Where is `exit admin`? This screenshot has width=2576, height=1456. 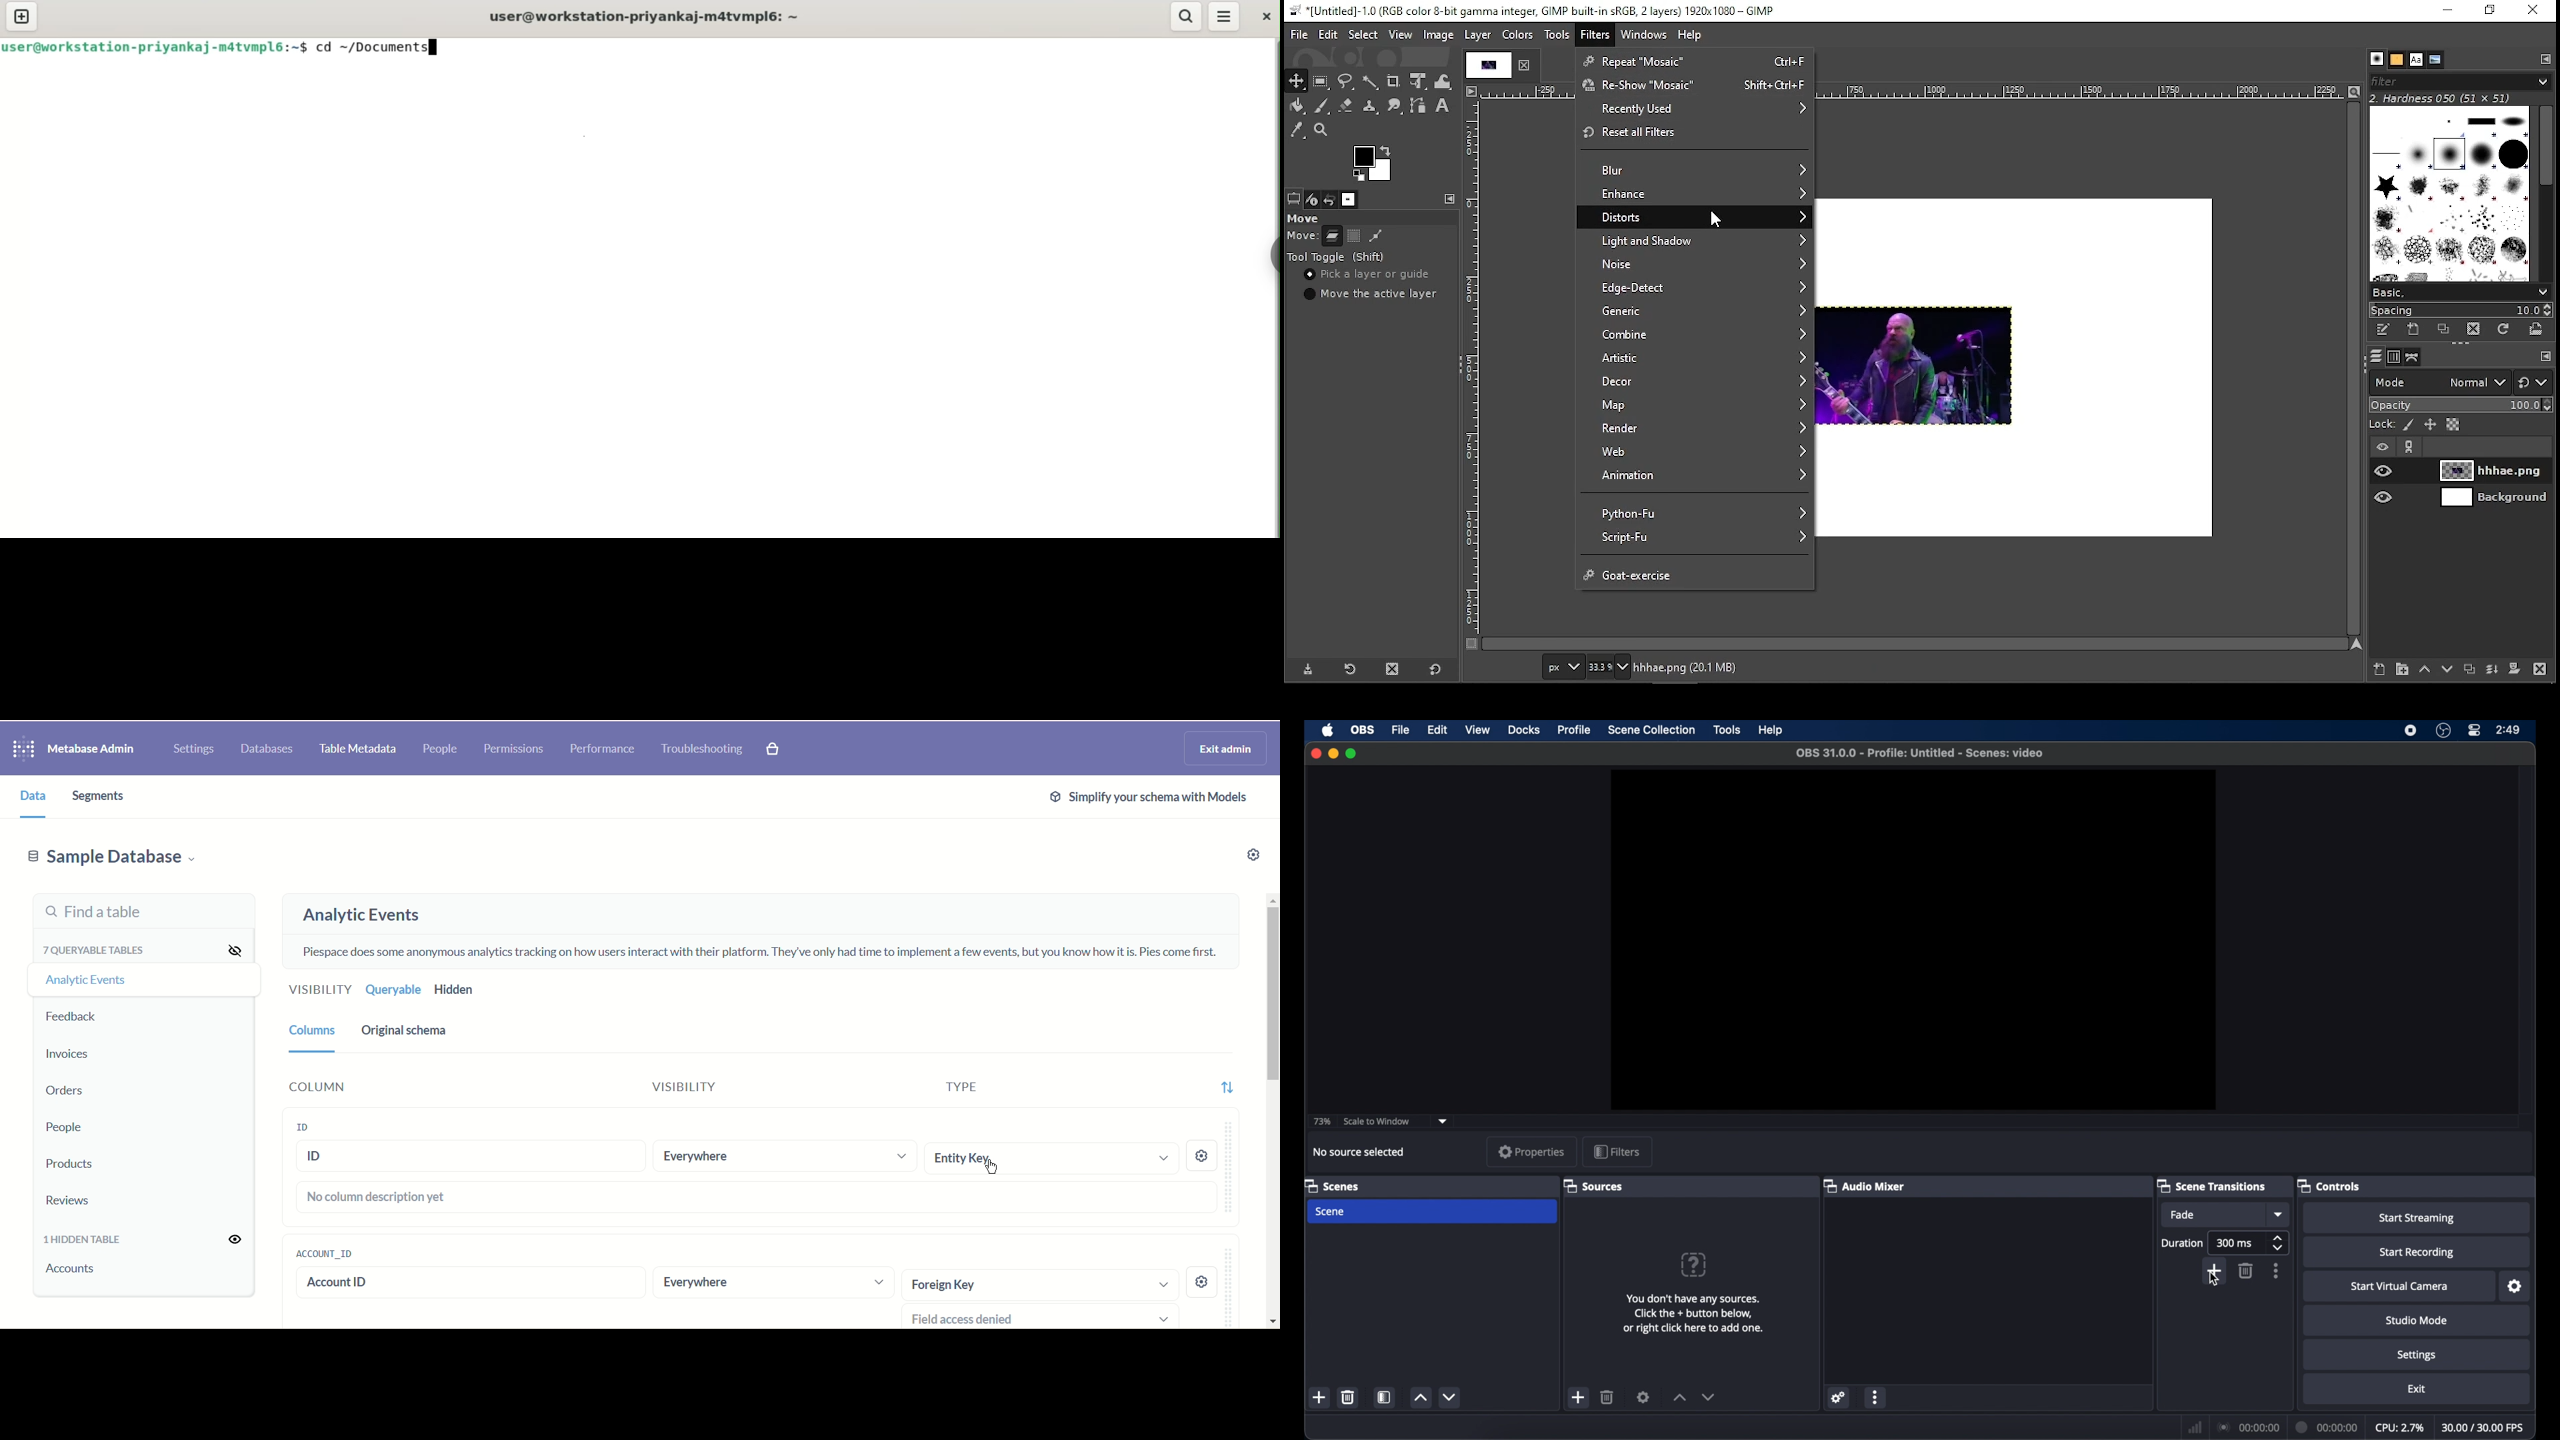 exit admin is located at coordinates (1223, 749).